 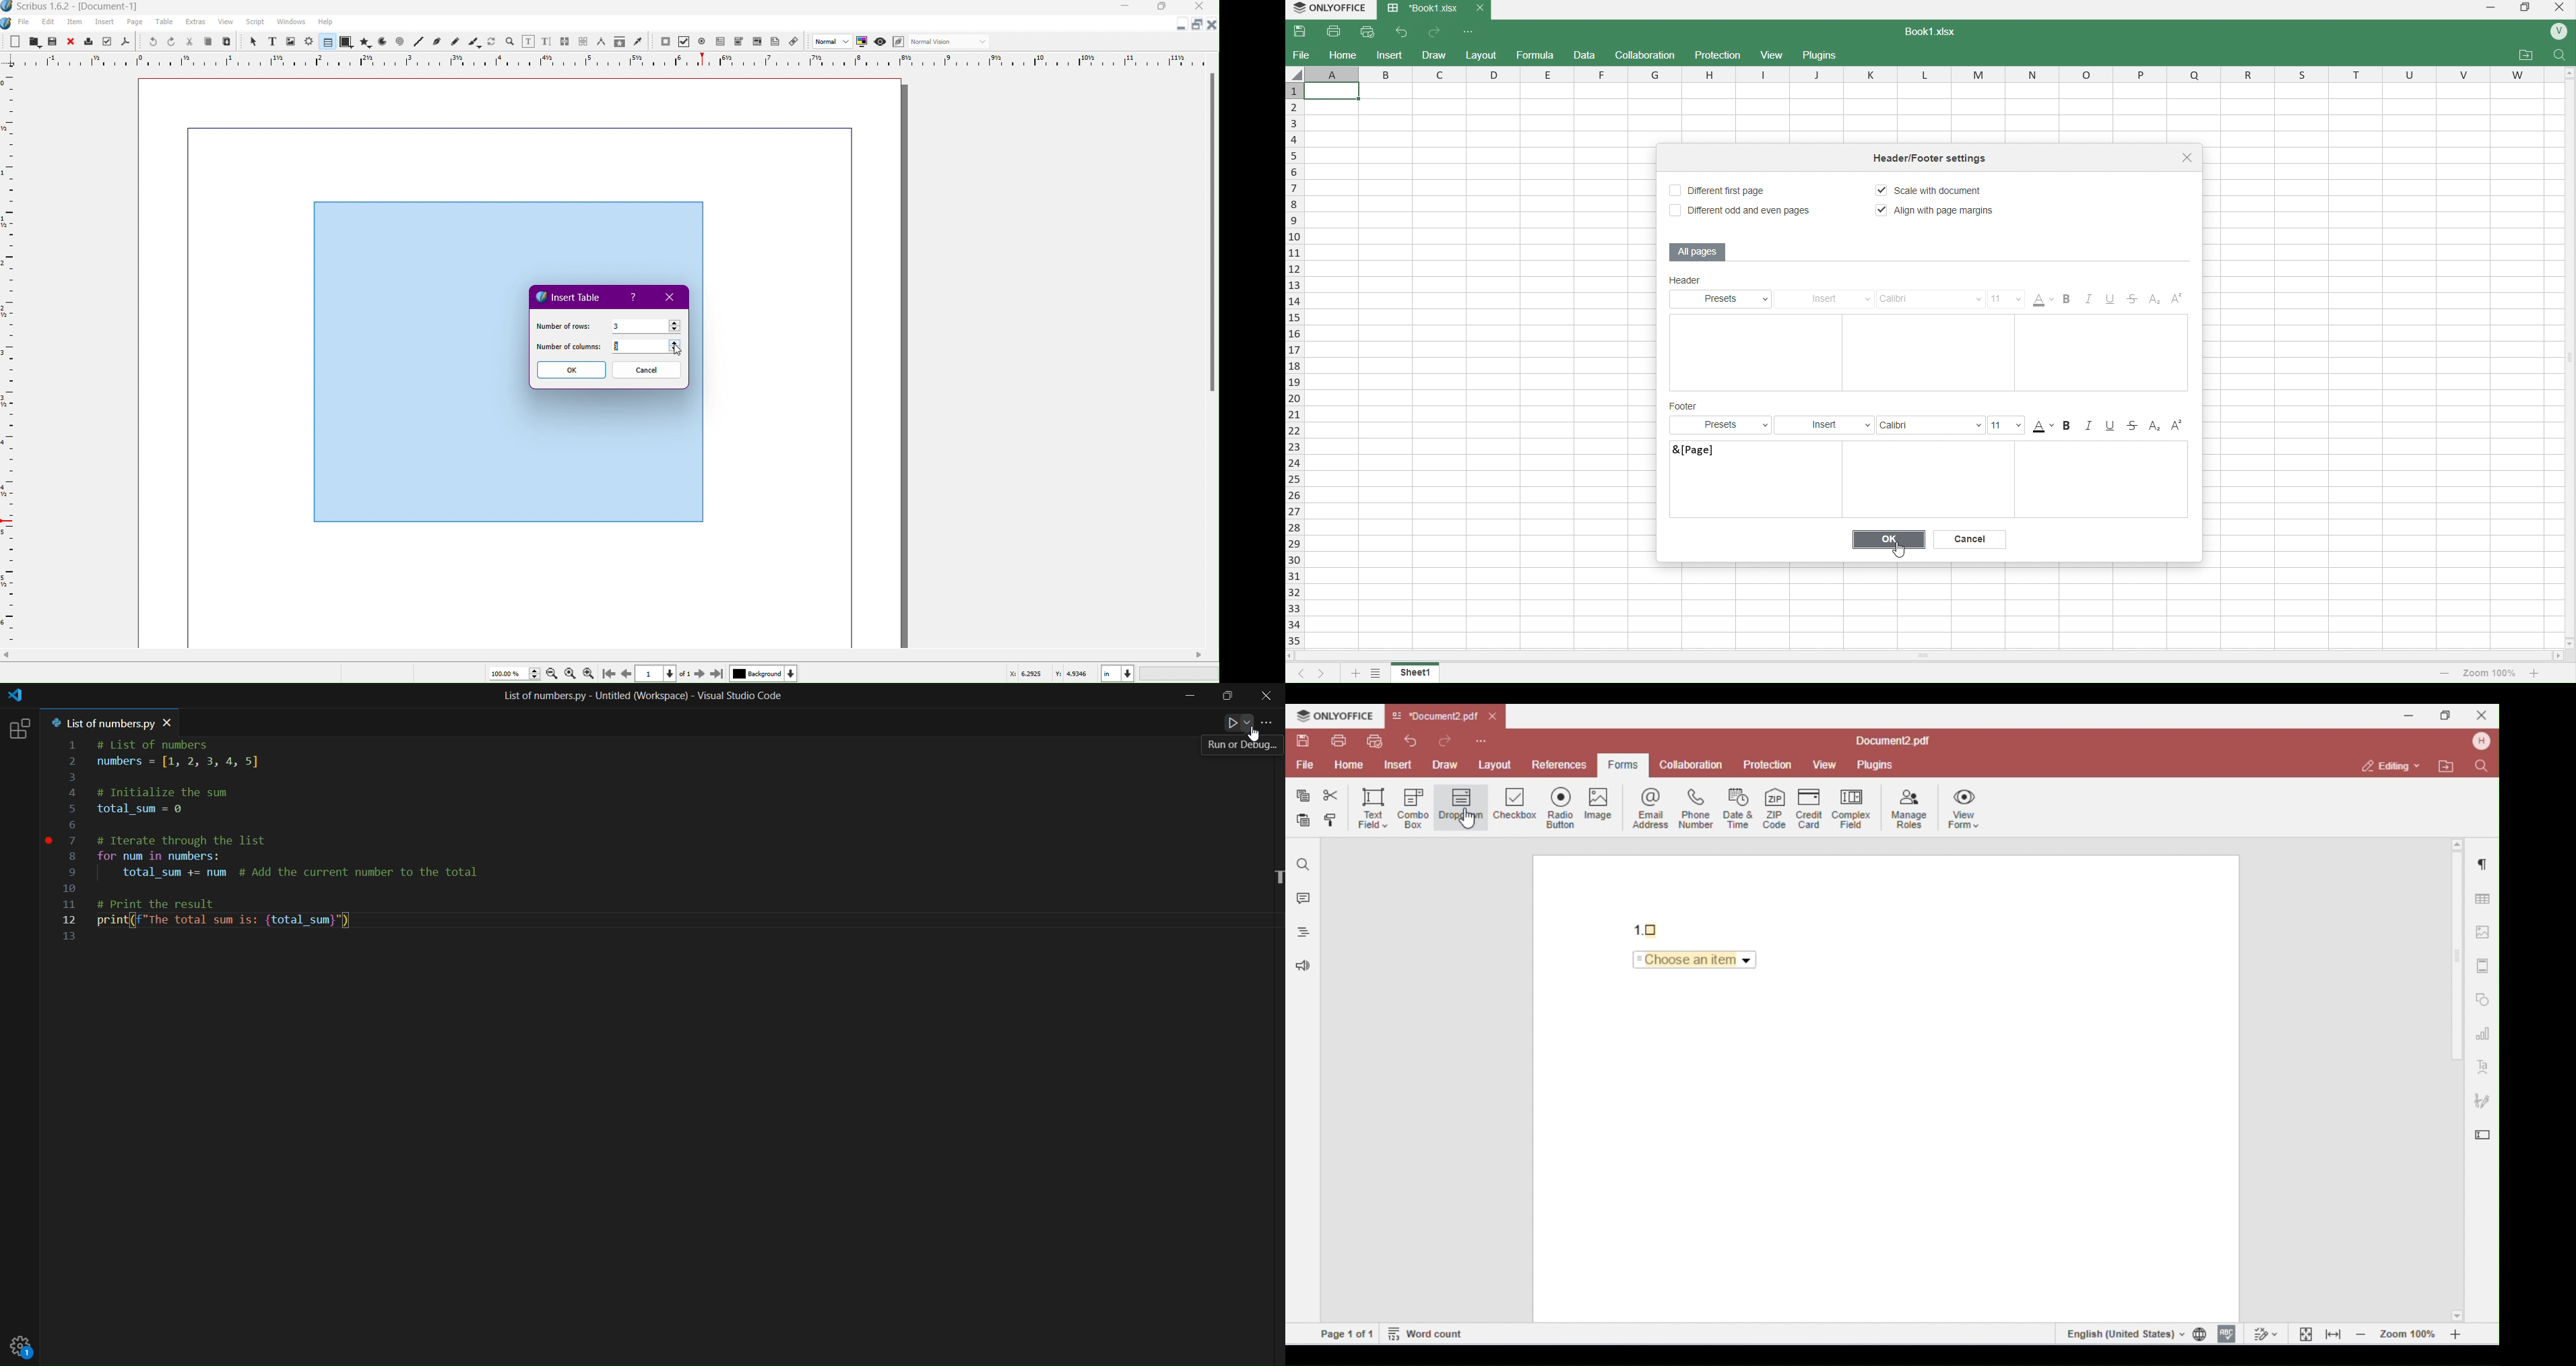 What do you see at coordinates (1268, 695) in the screenshot?
I see `close` at bounding box center [1268, 695].